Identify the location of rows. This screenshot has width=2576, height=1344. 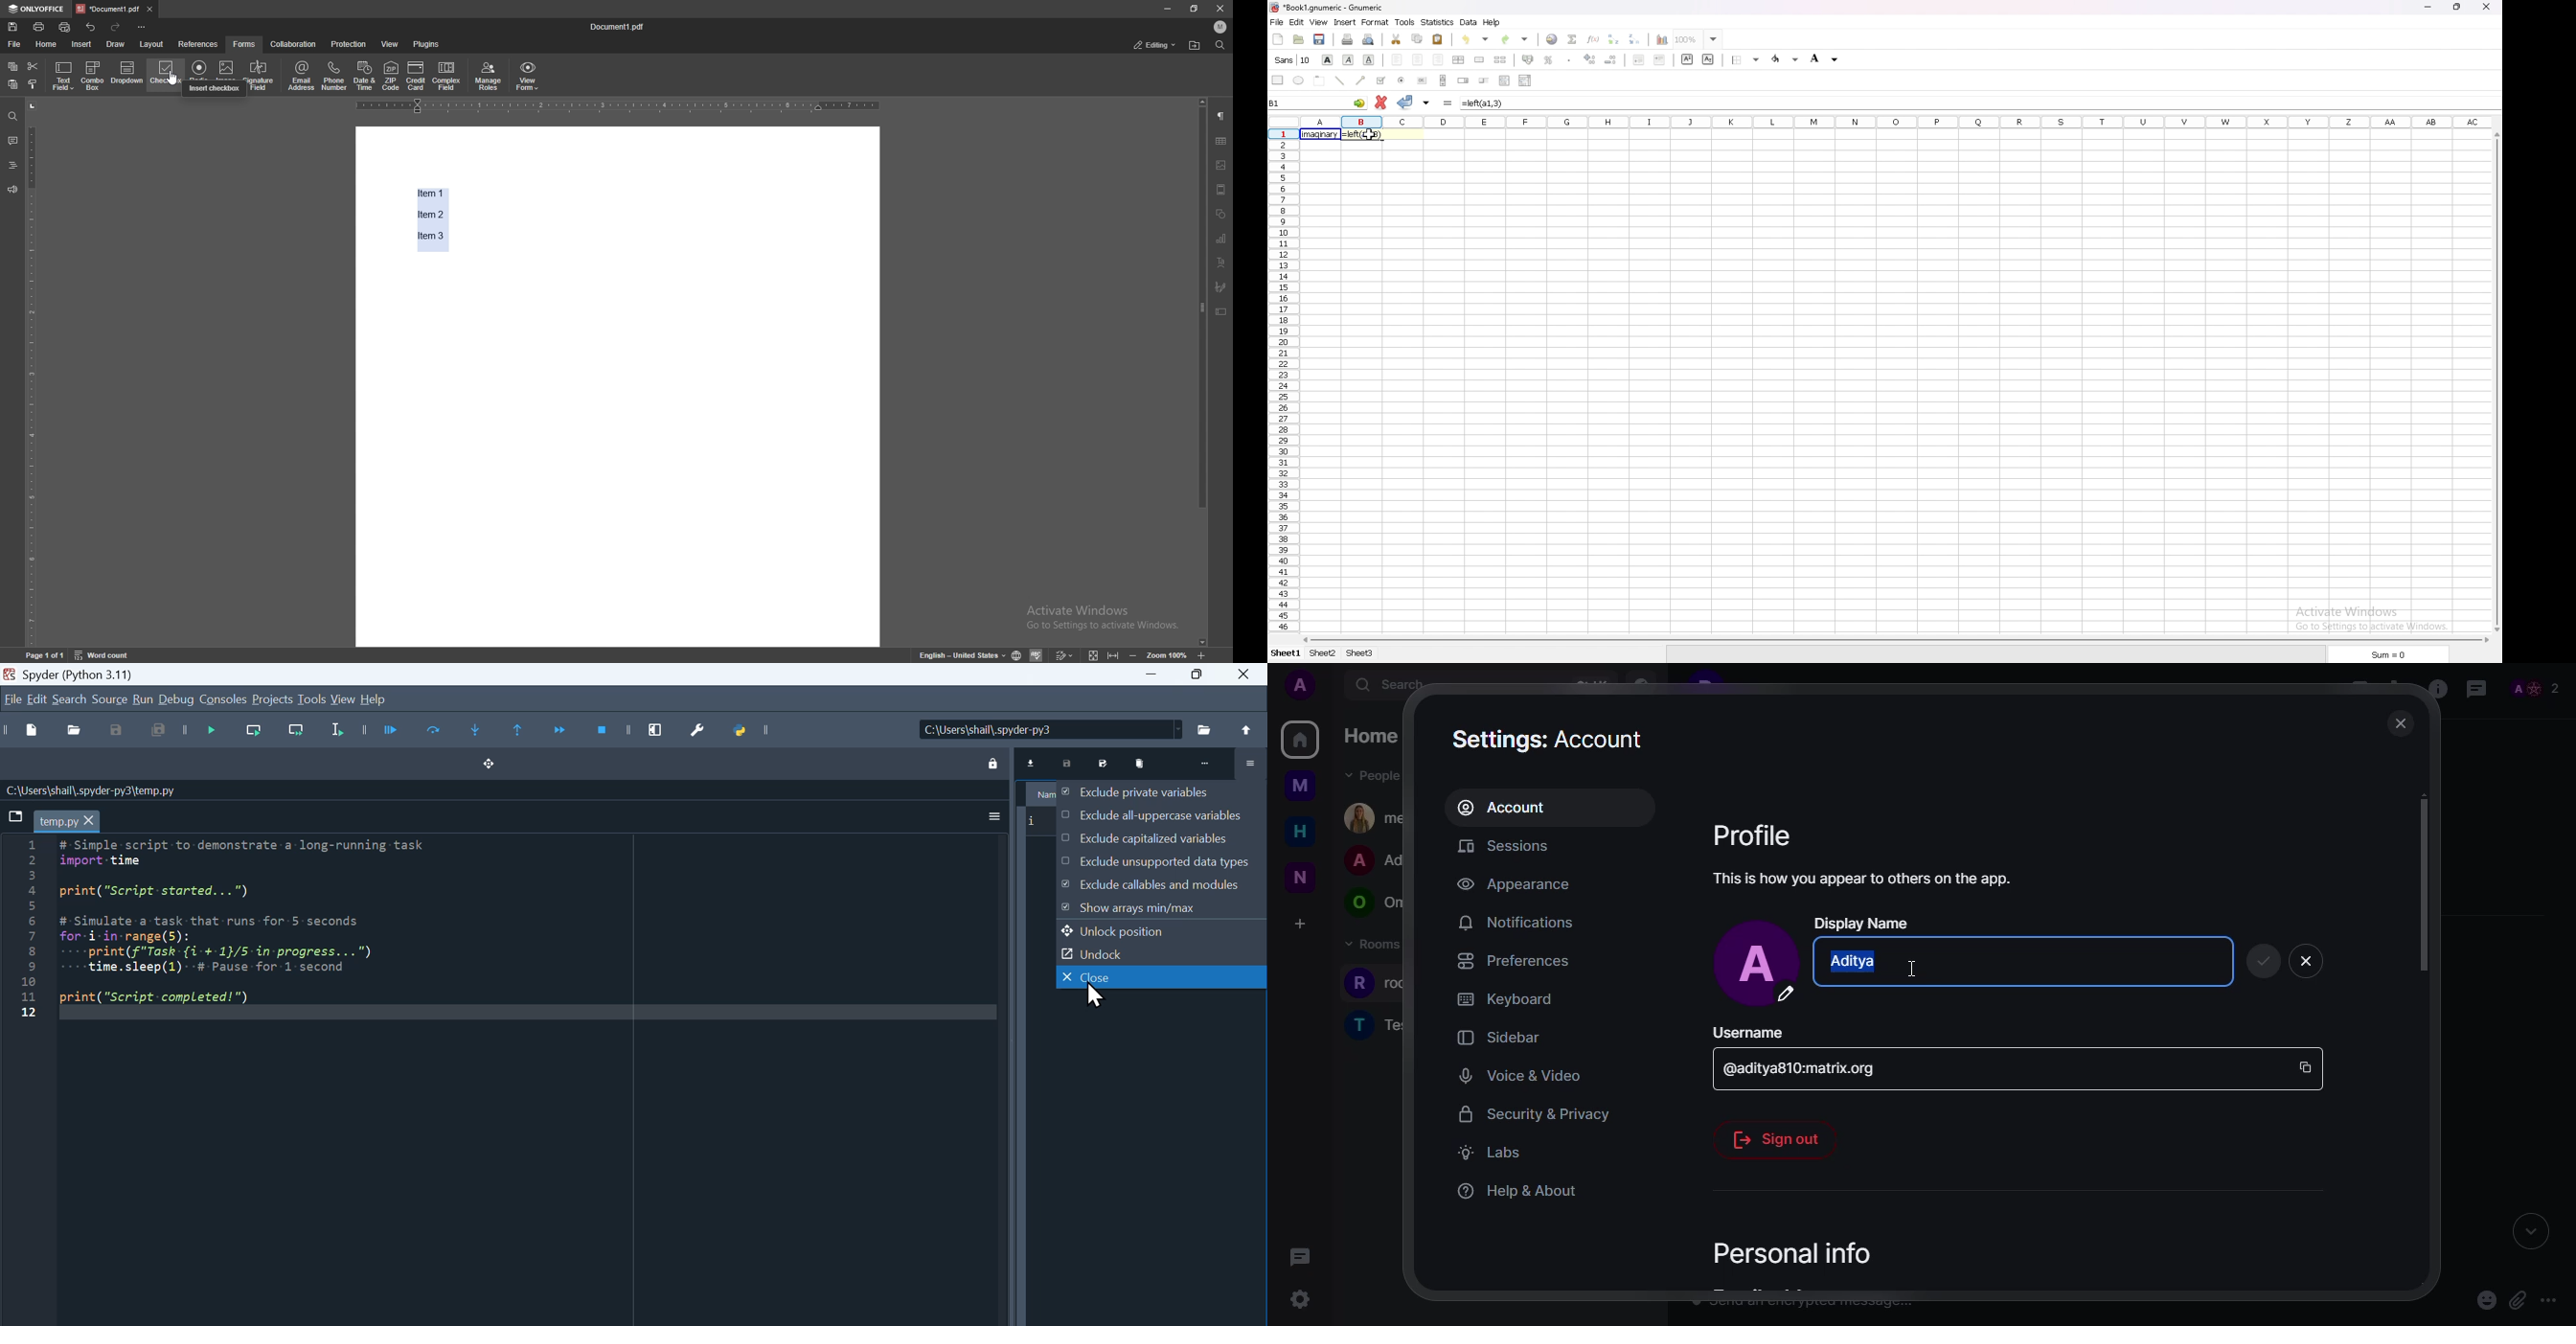
(1282, 379).